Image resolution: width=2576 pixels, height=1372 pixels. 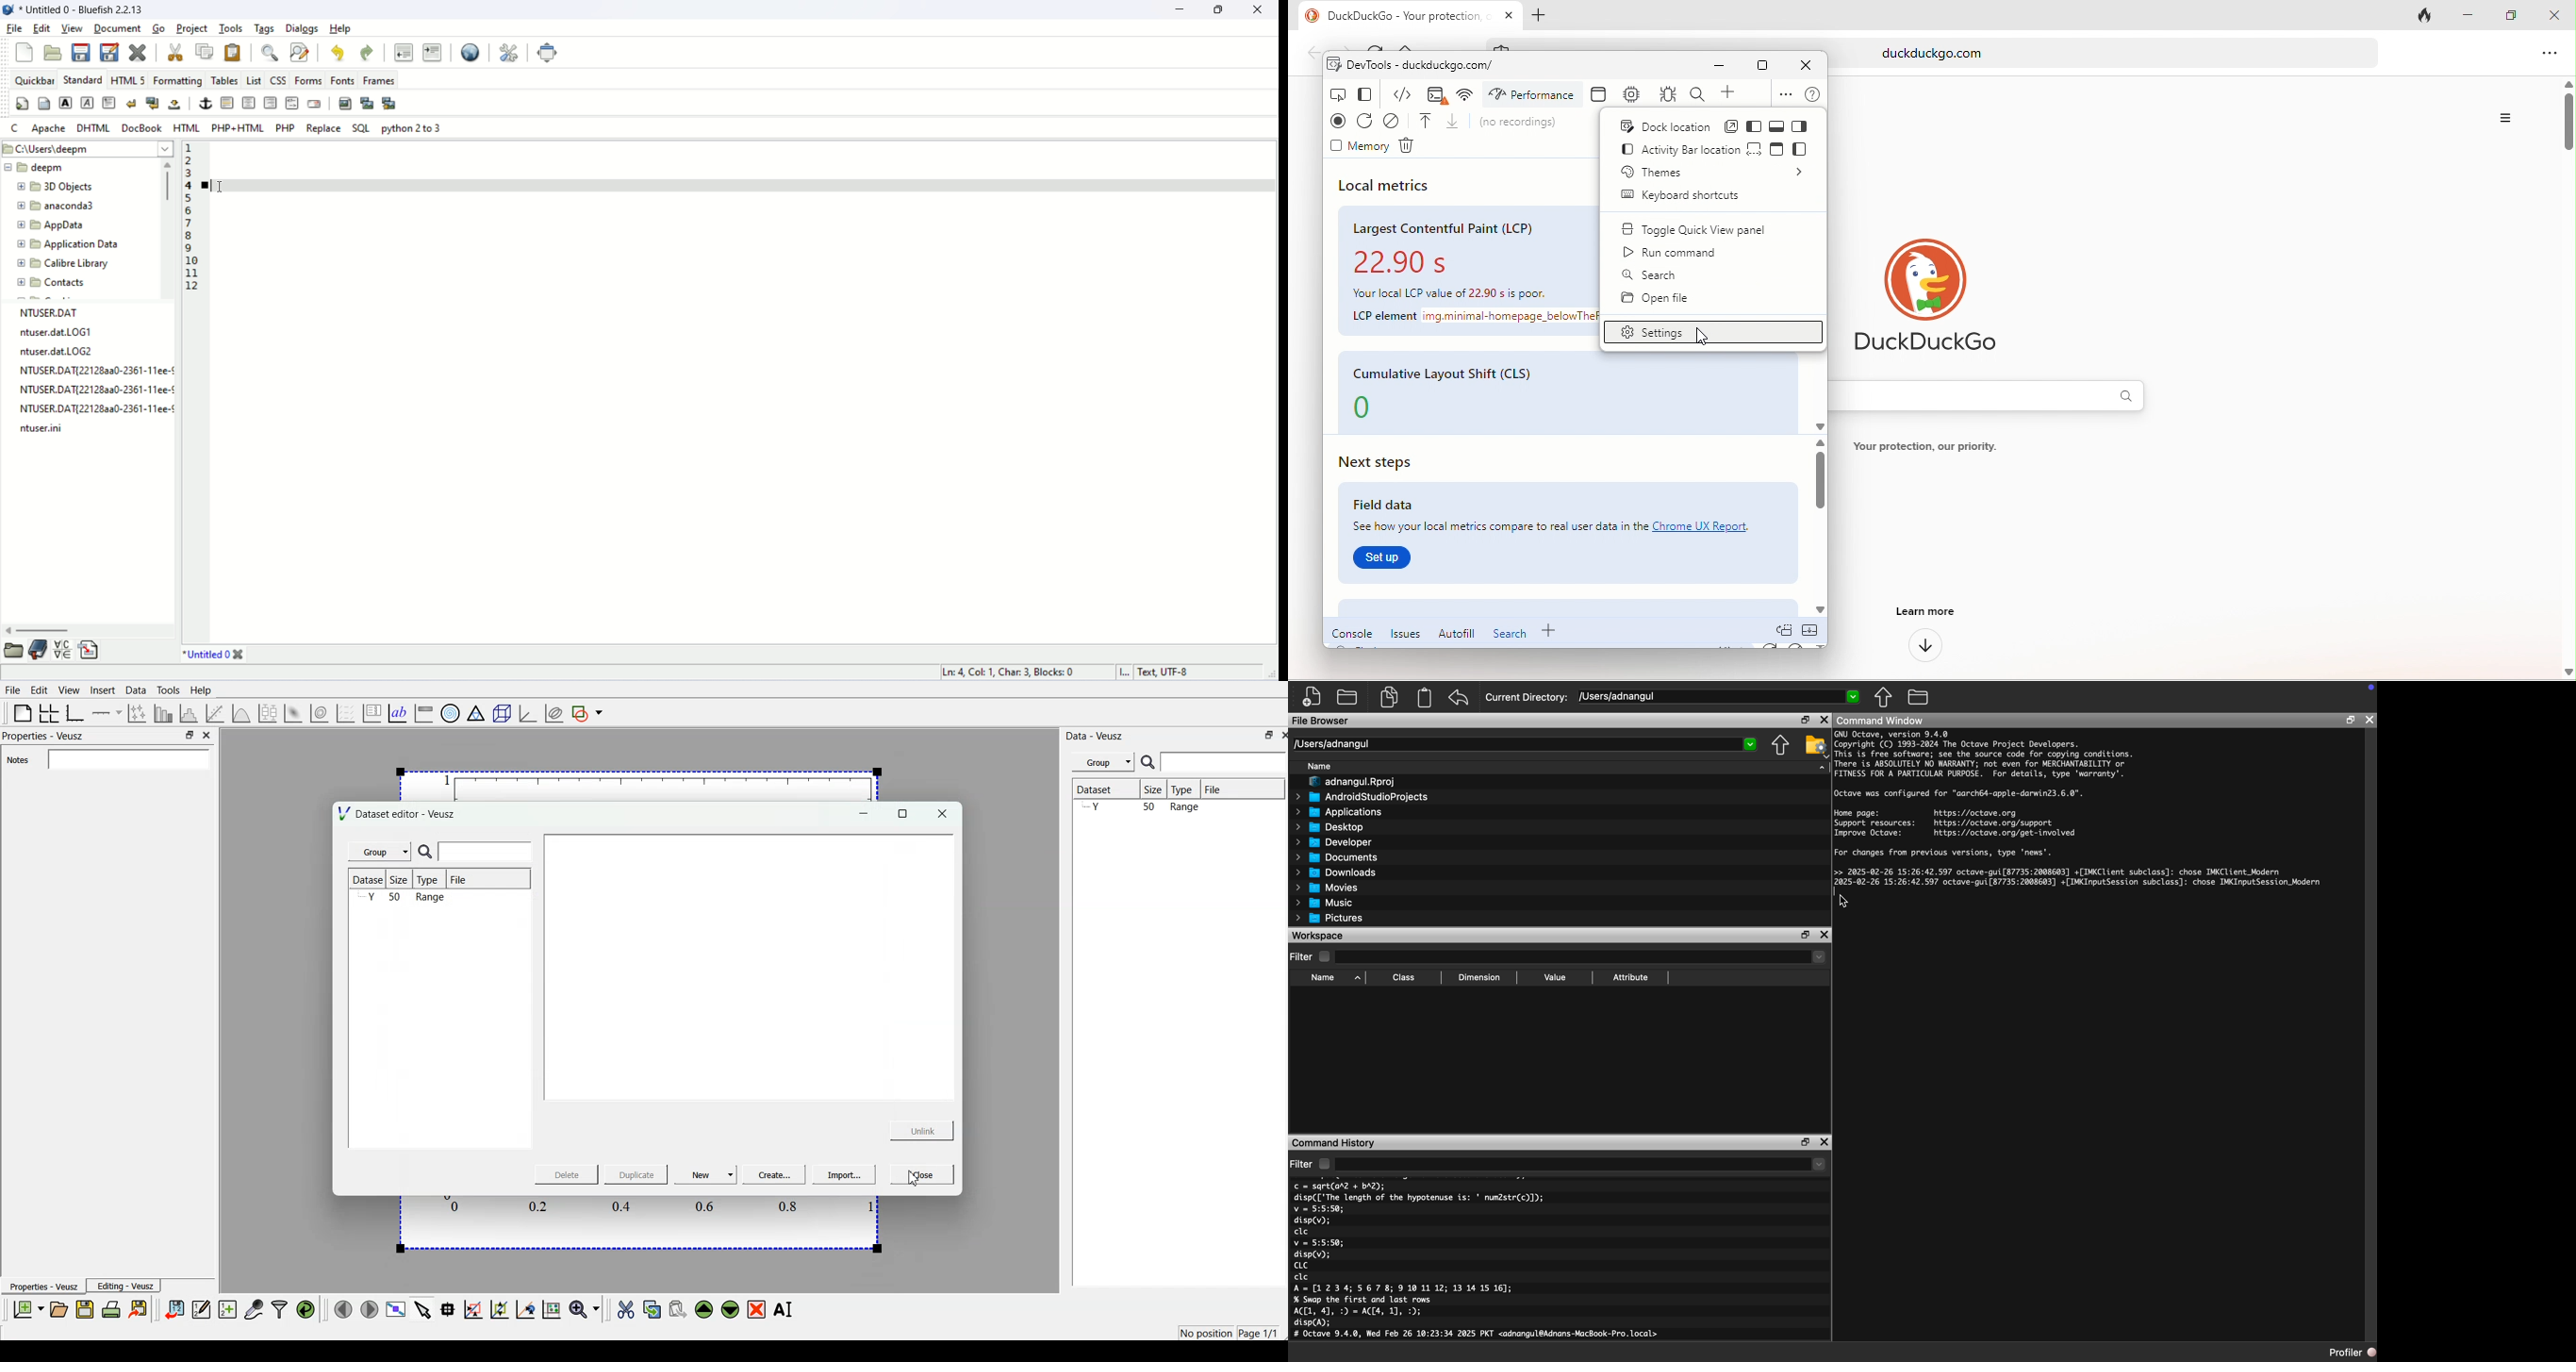 I want to click on rename the selected widgets, so click(x=784, y=1310).